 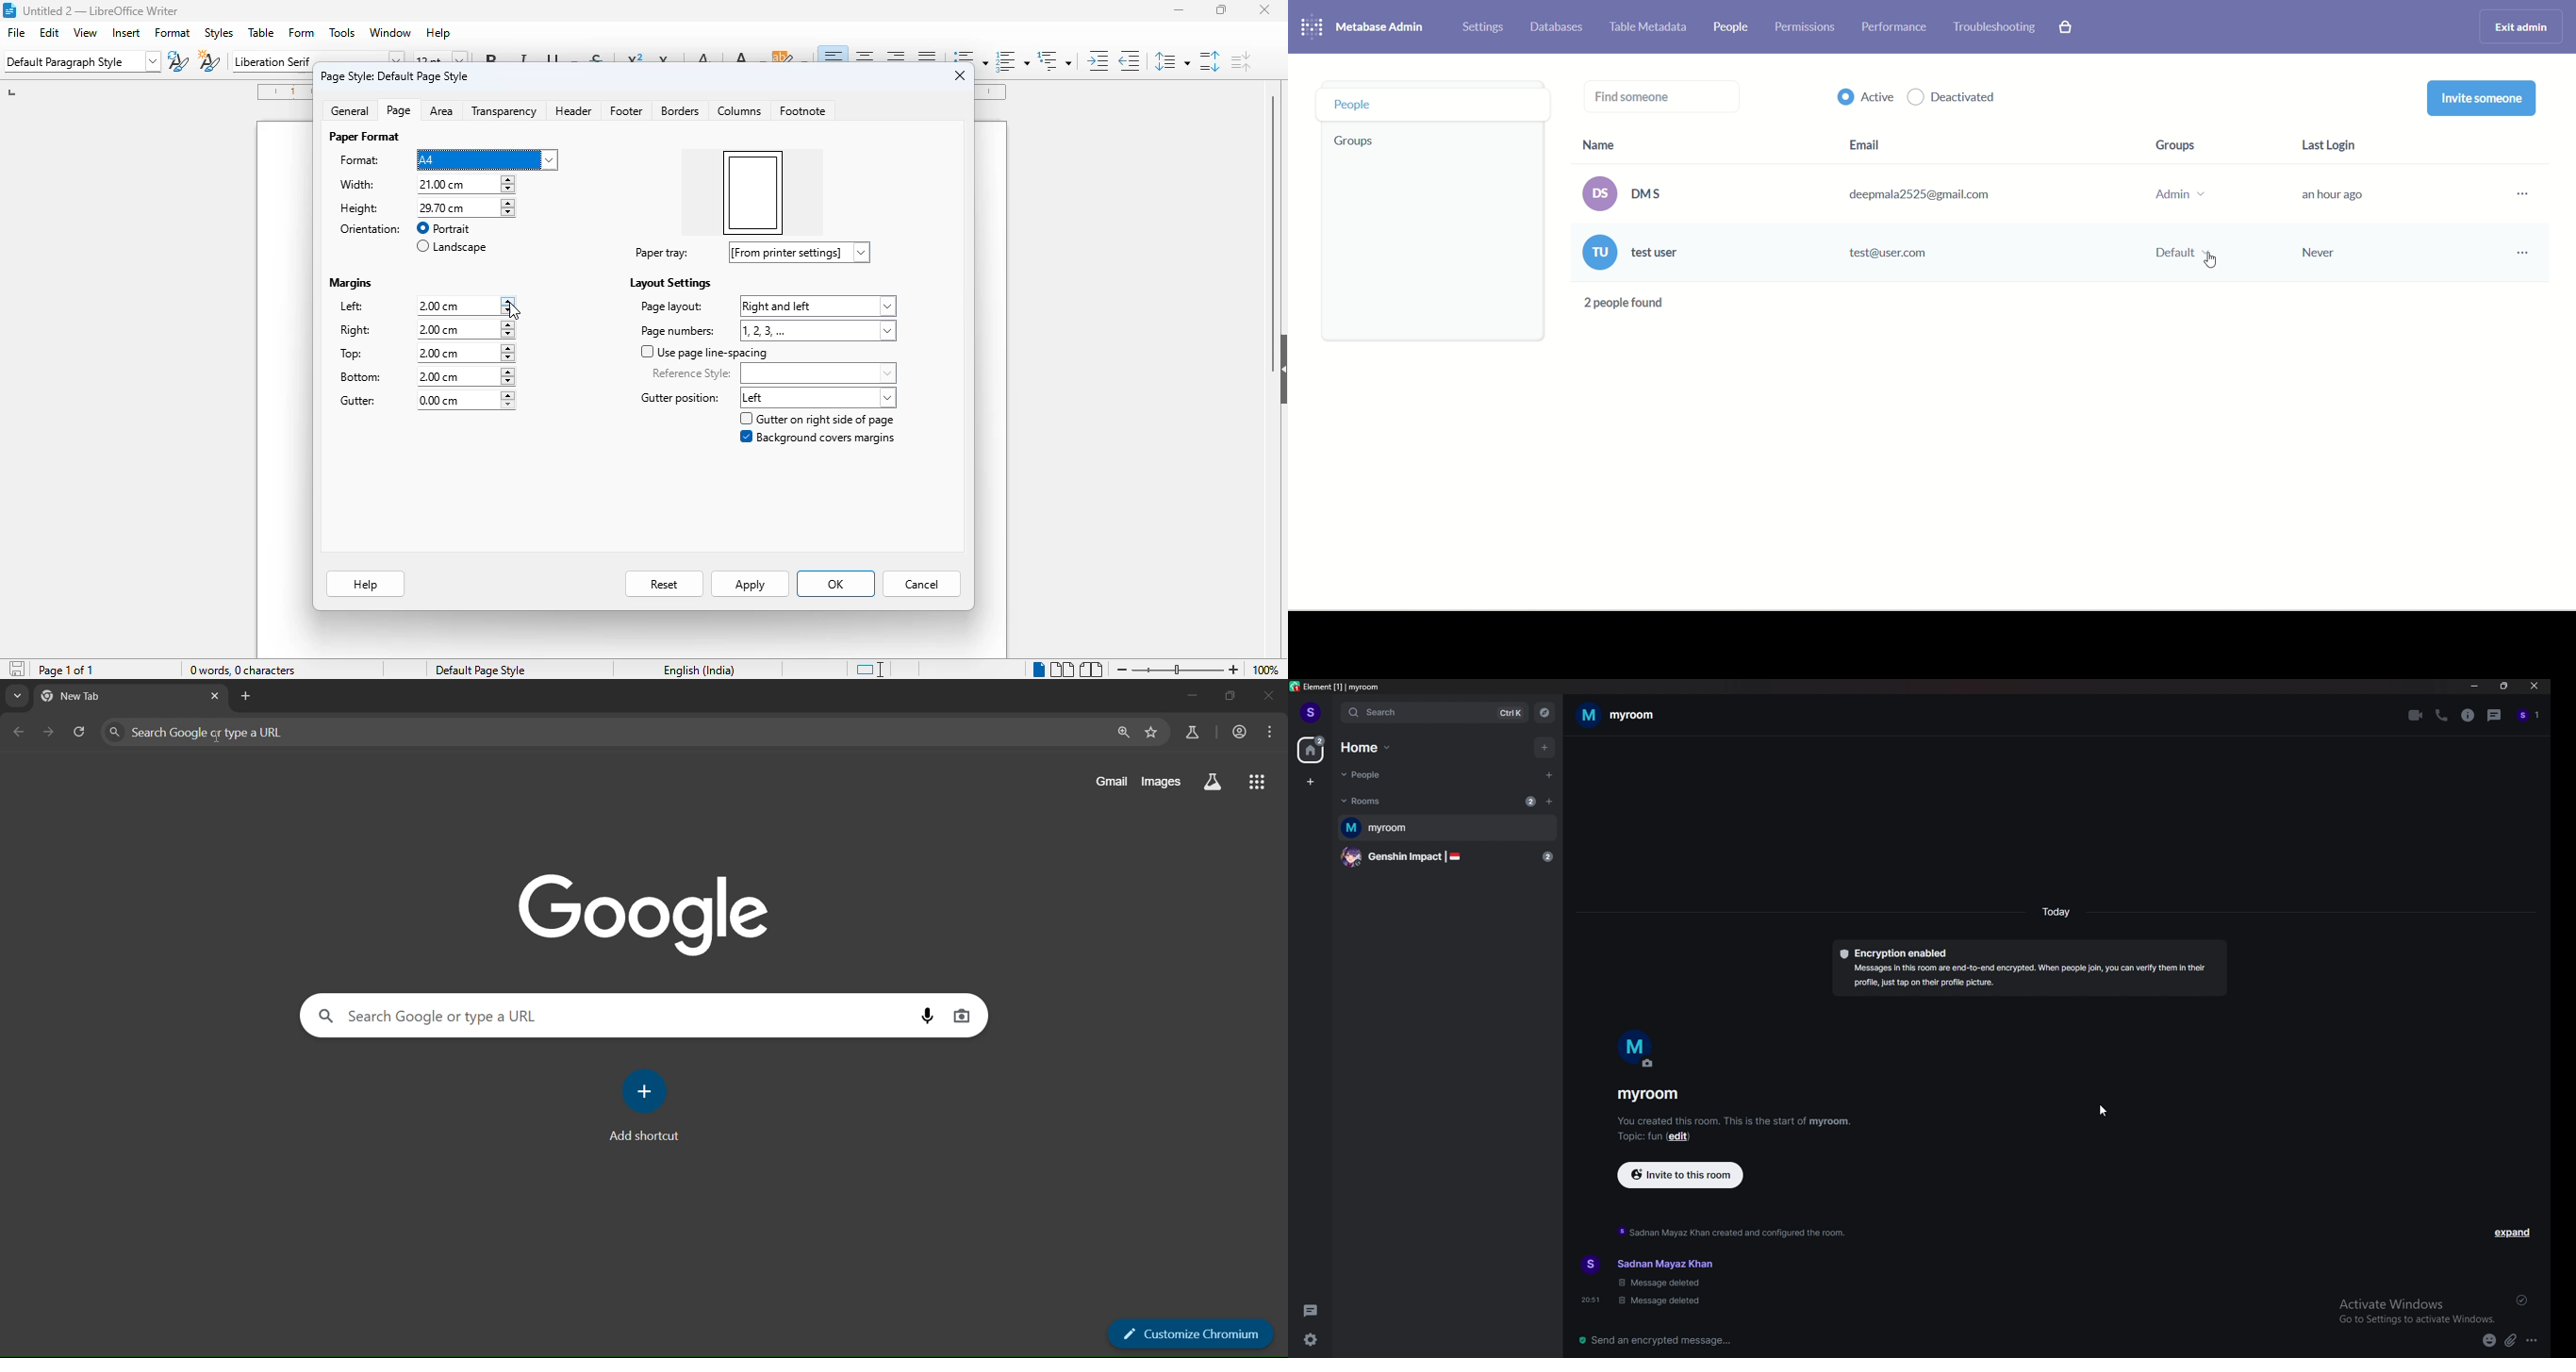 I want to click on page 1 of 1, so click(x=66, y=670).